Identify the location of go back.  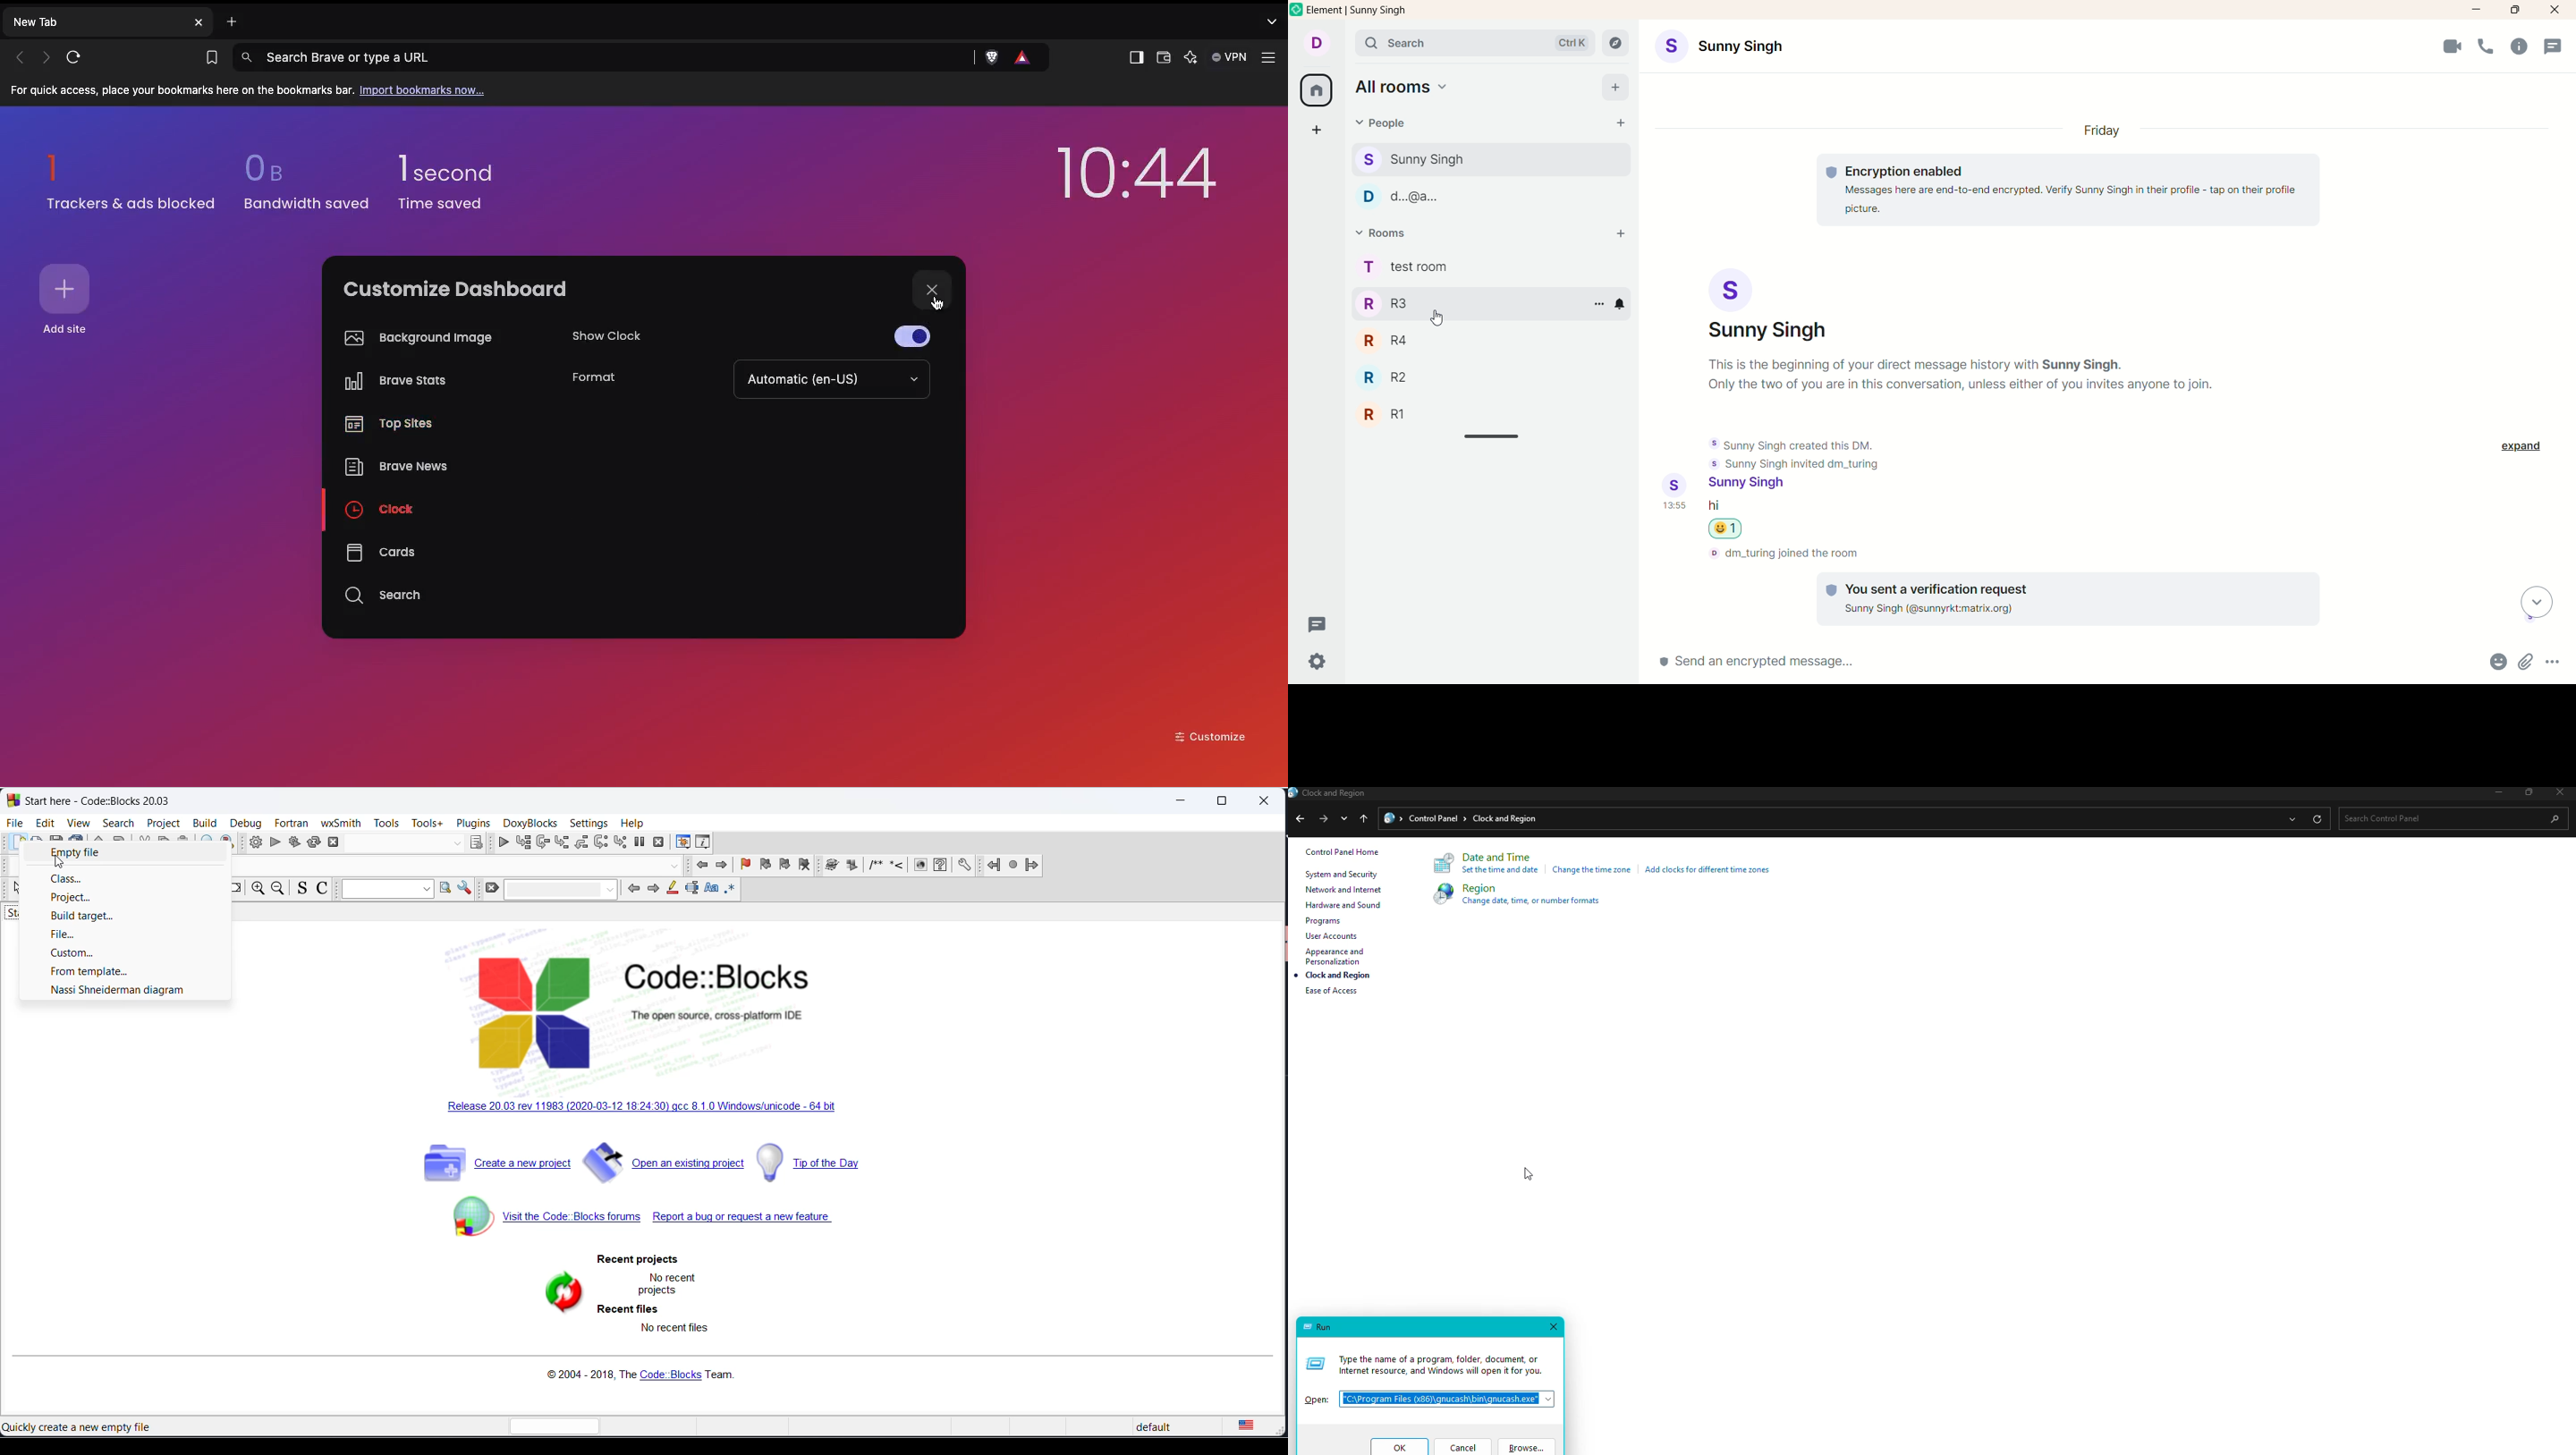
(702, 865).